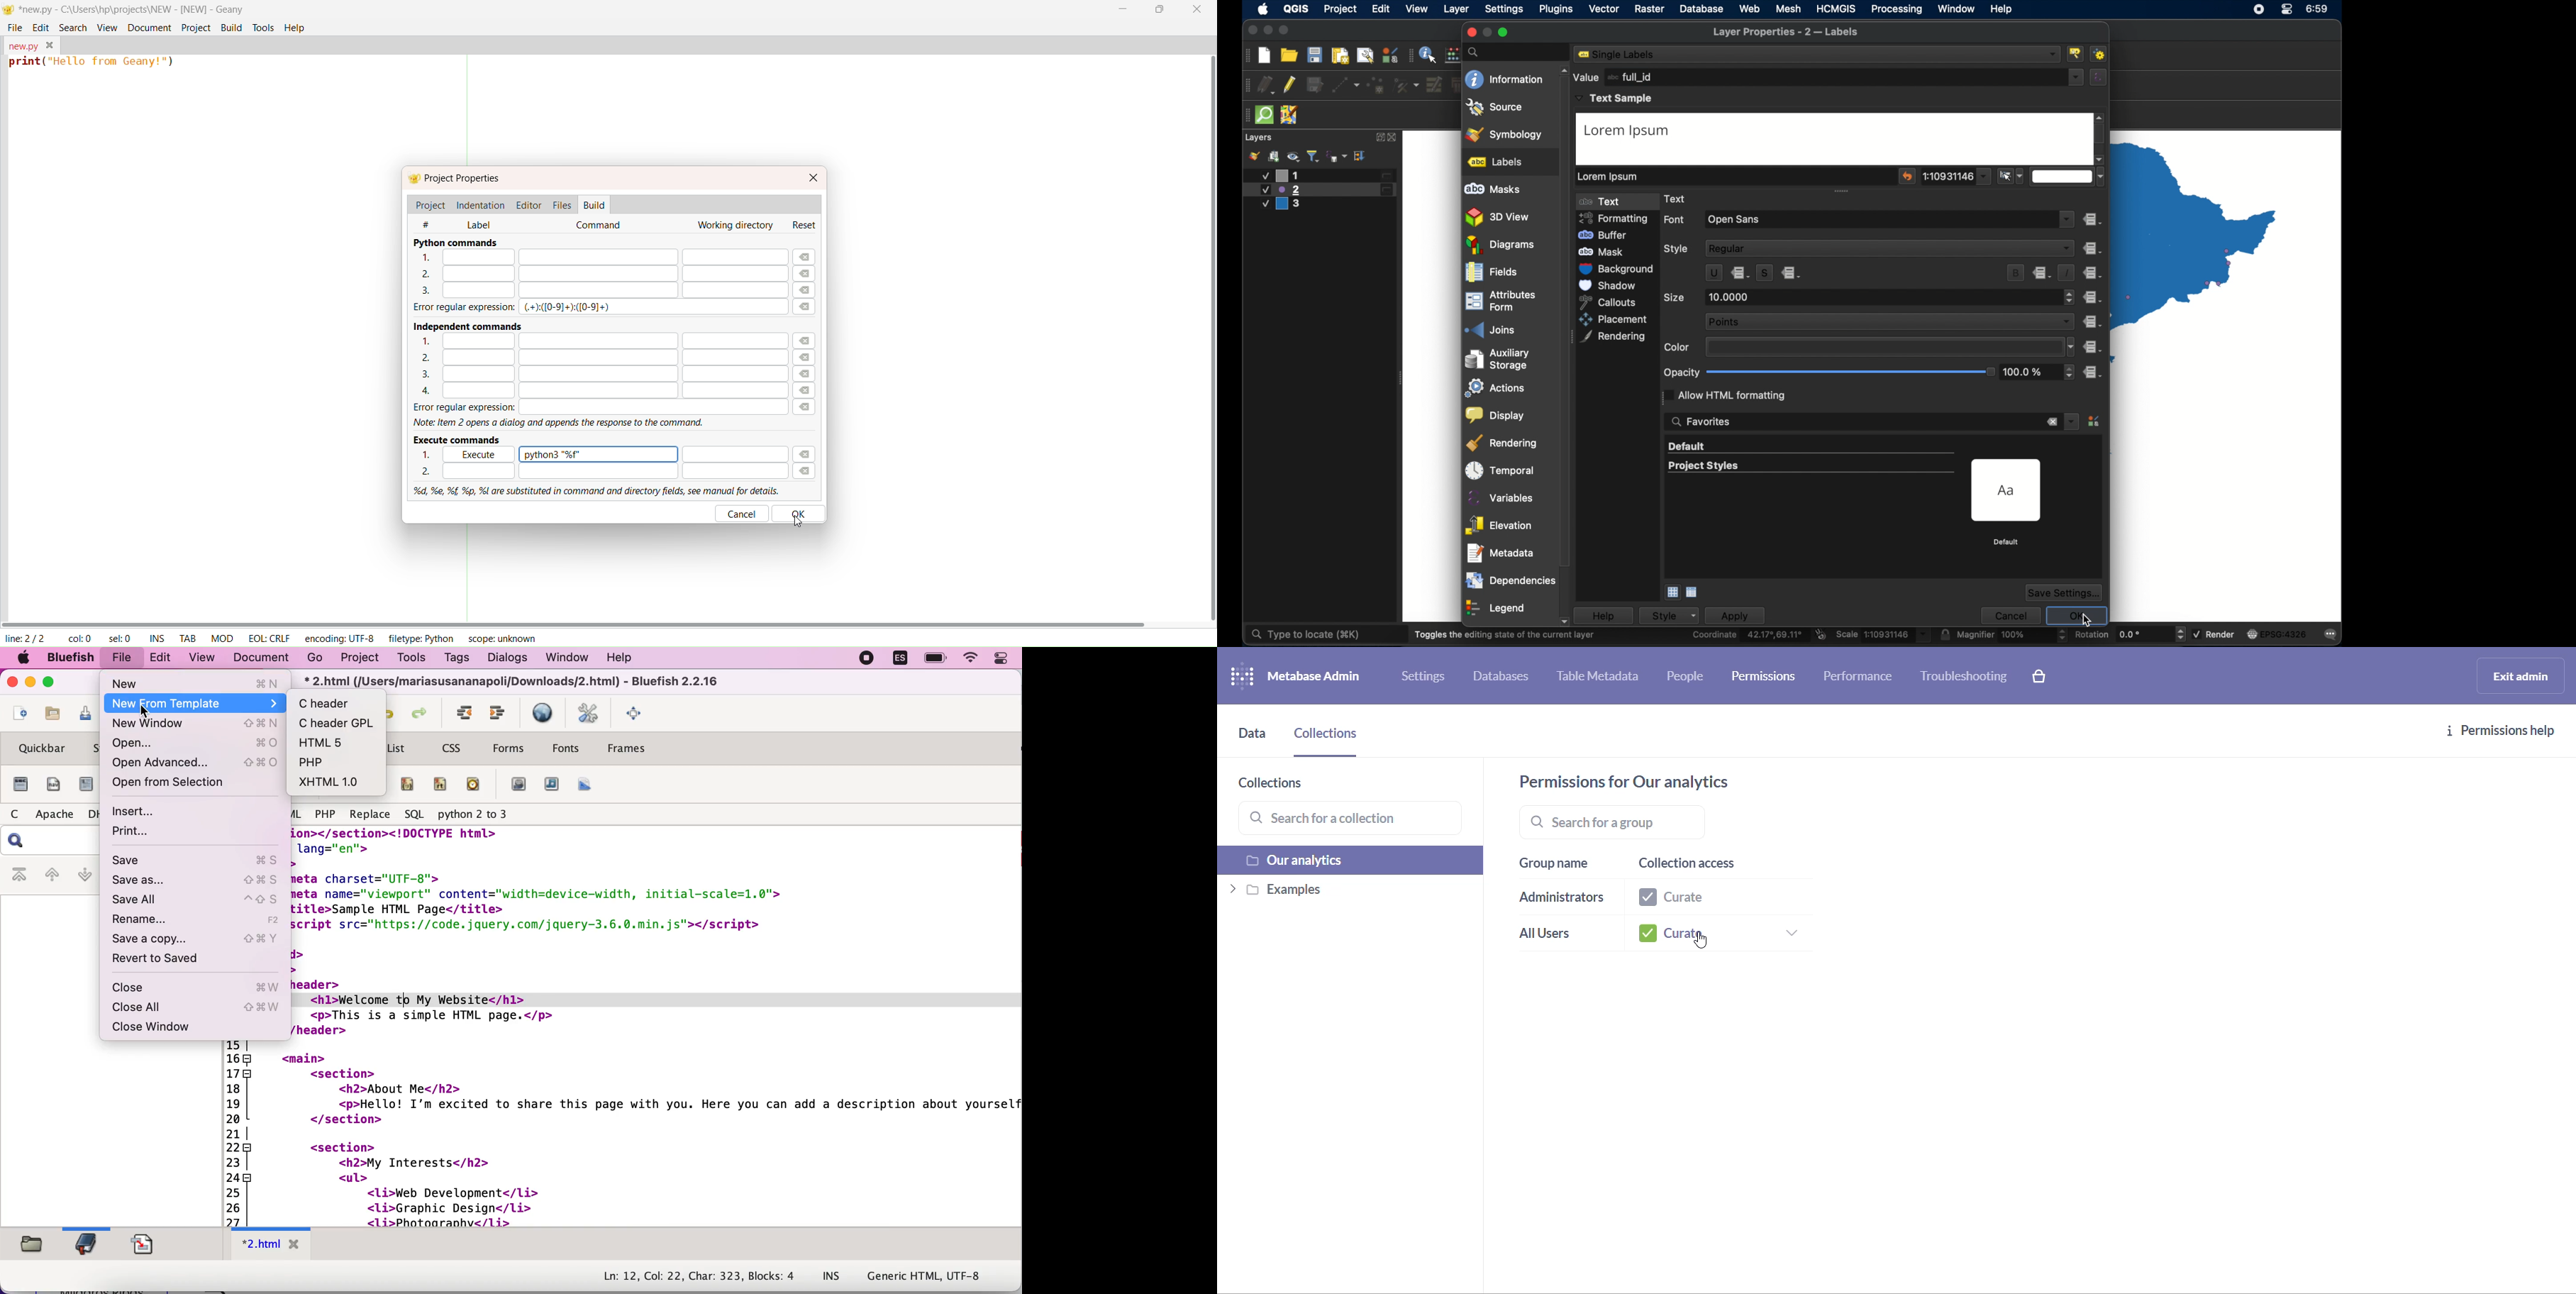  I want to click on filebrowser, so click(35, 1249).